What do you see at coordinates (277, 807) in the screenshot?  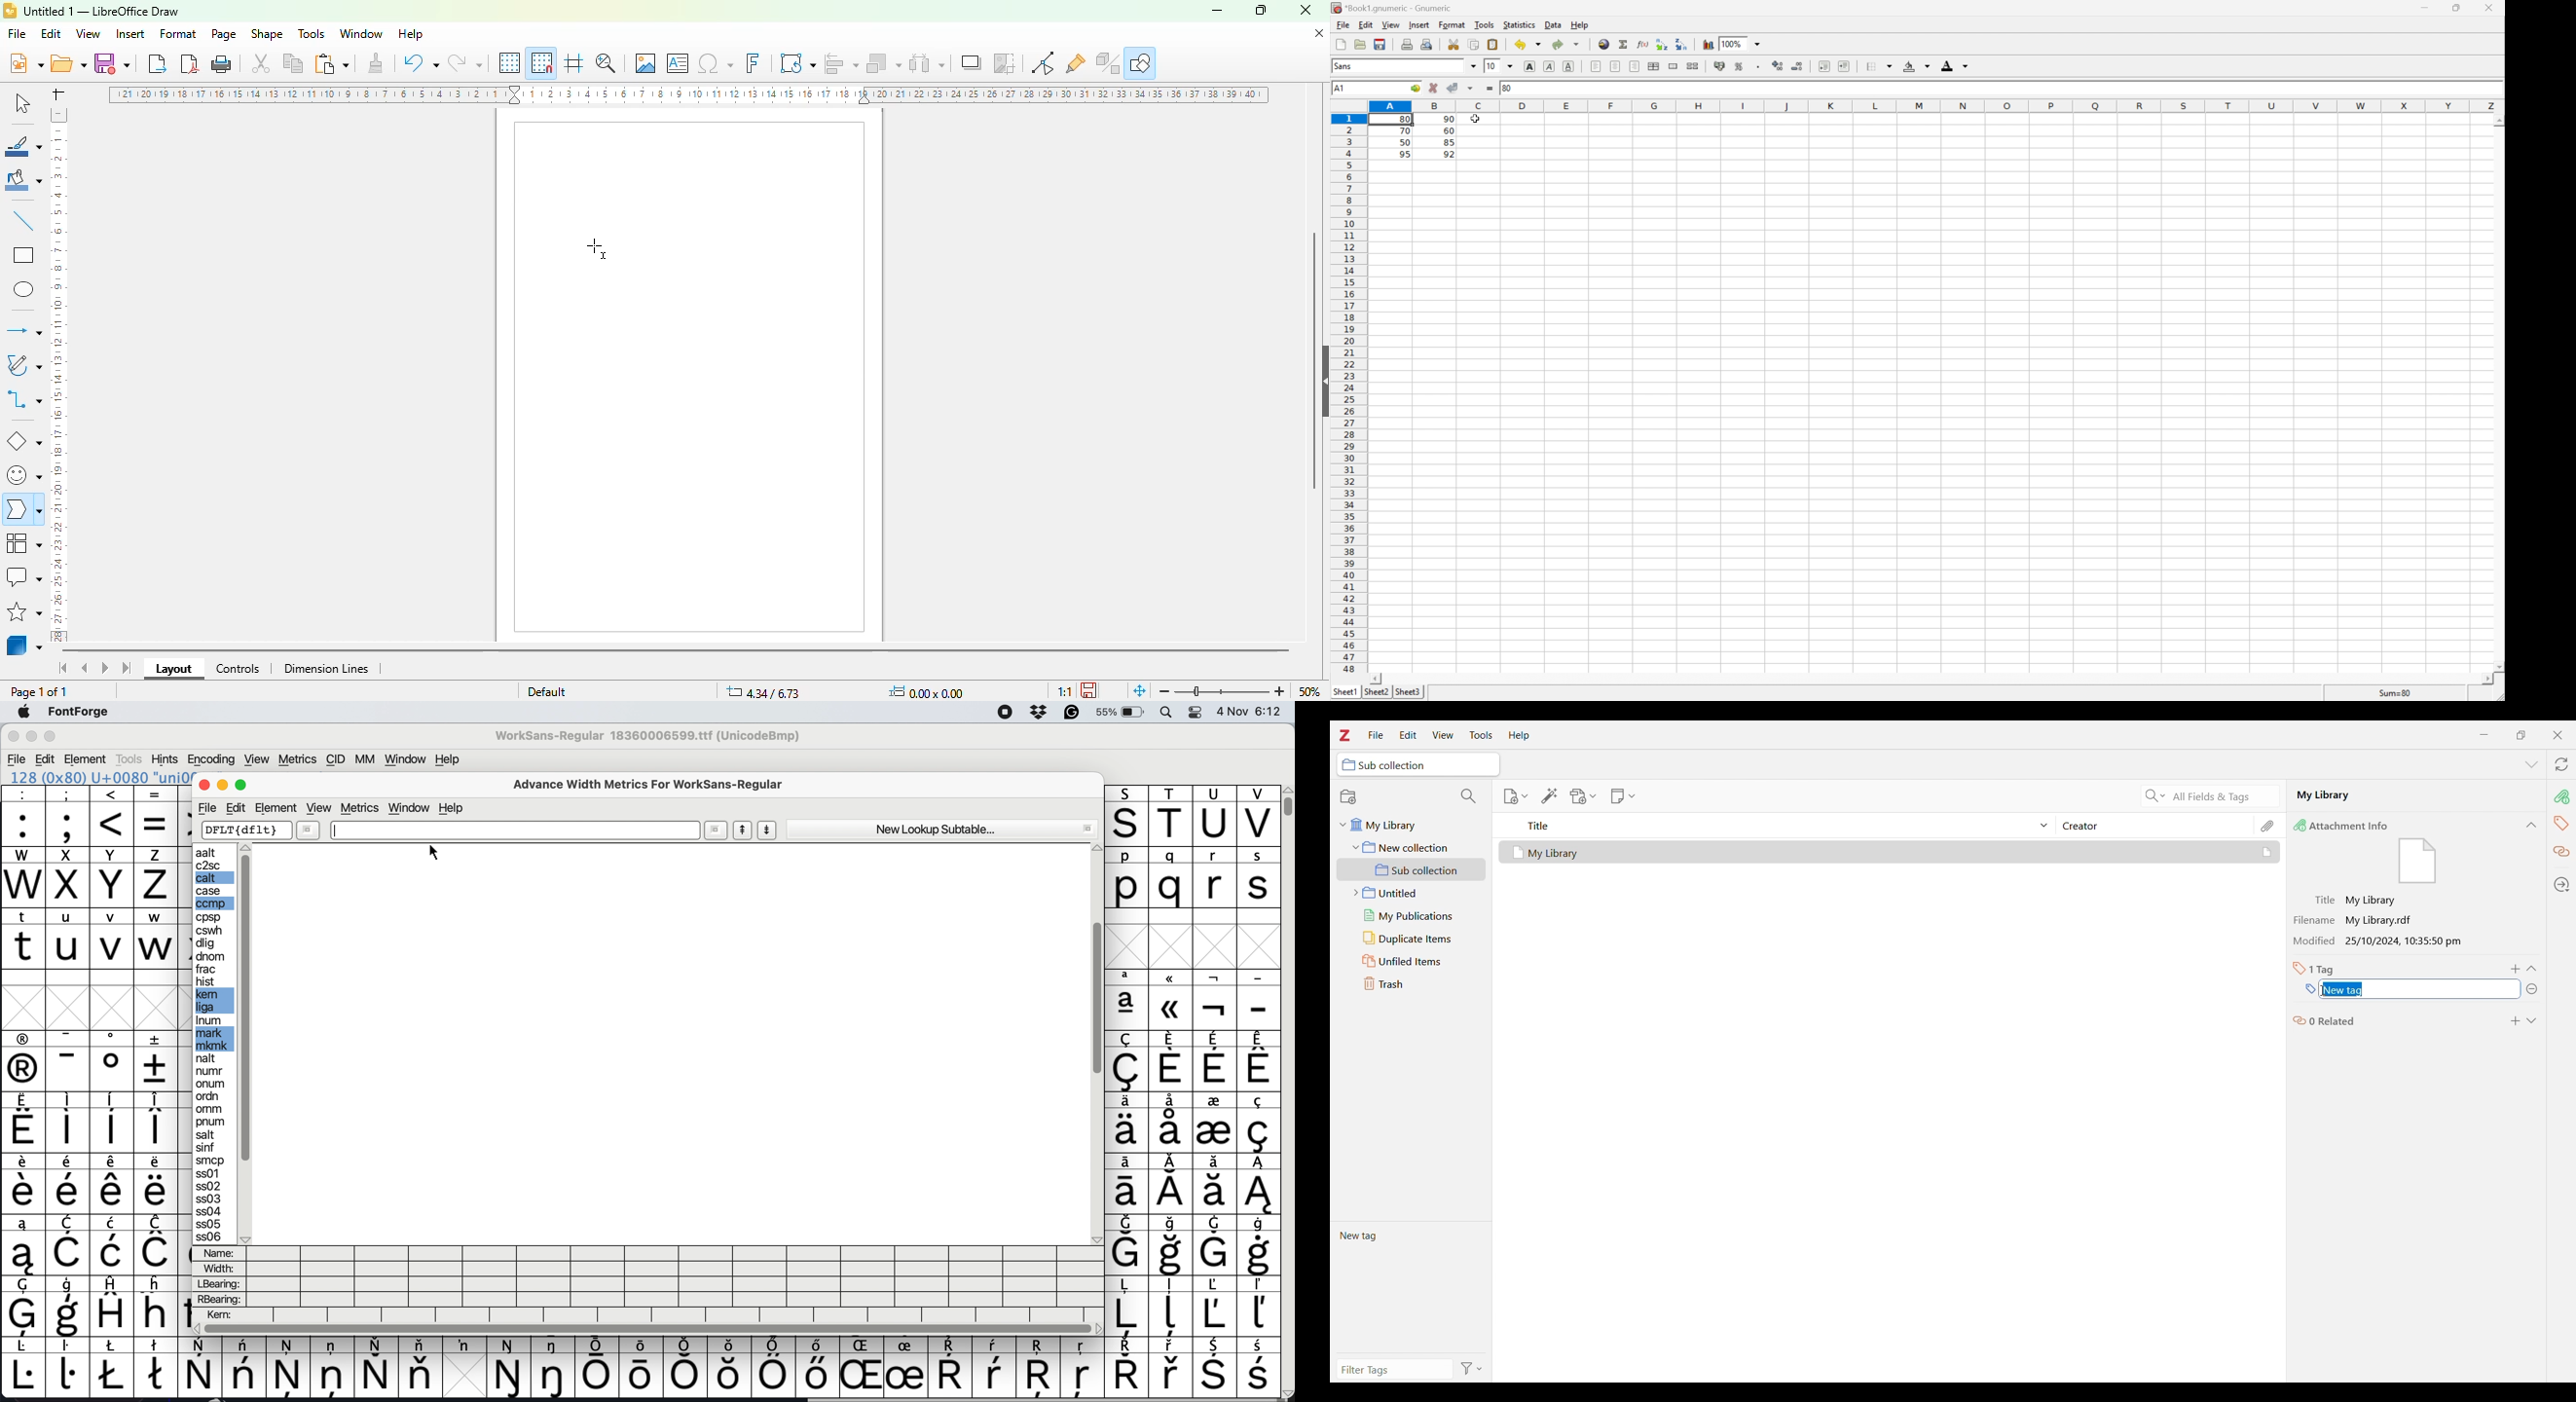 I see `element` at bounding box center [277, 807].